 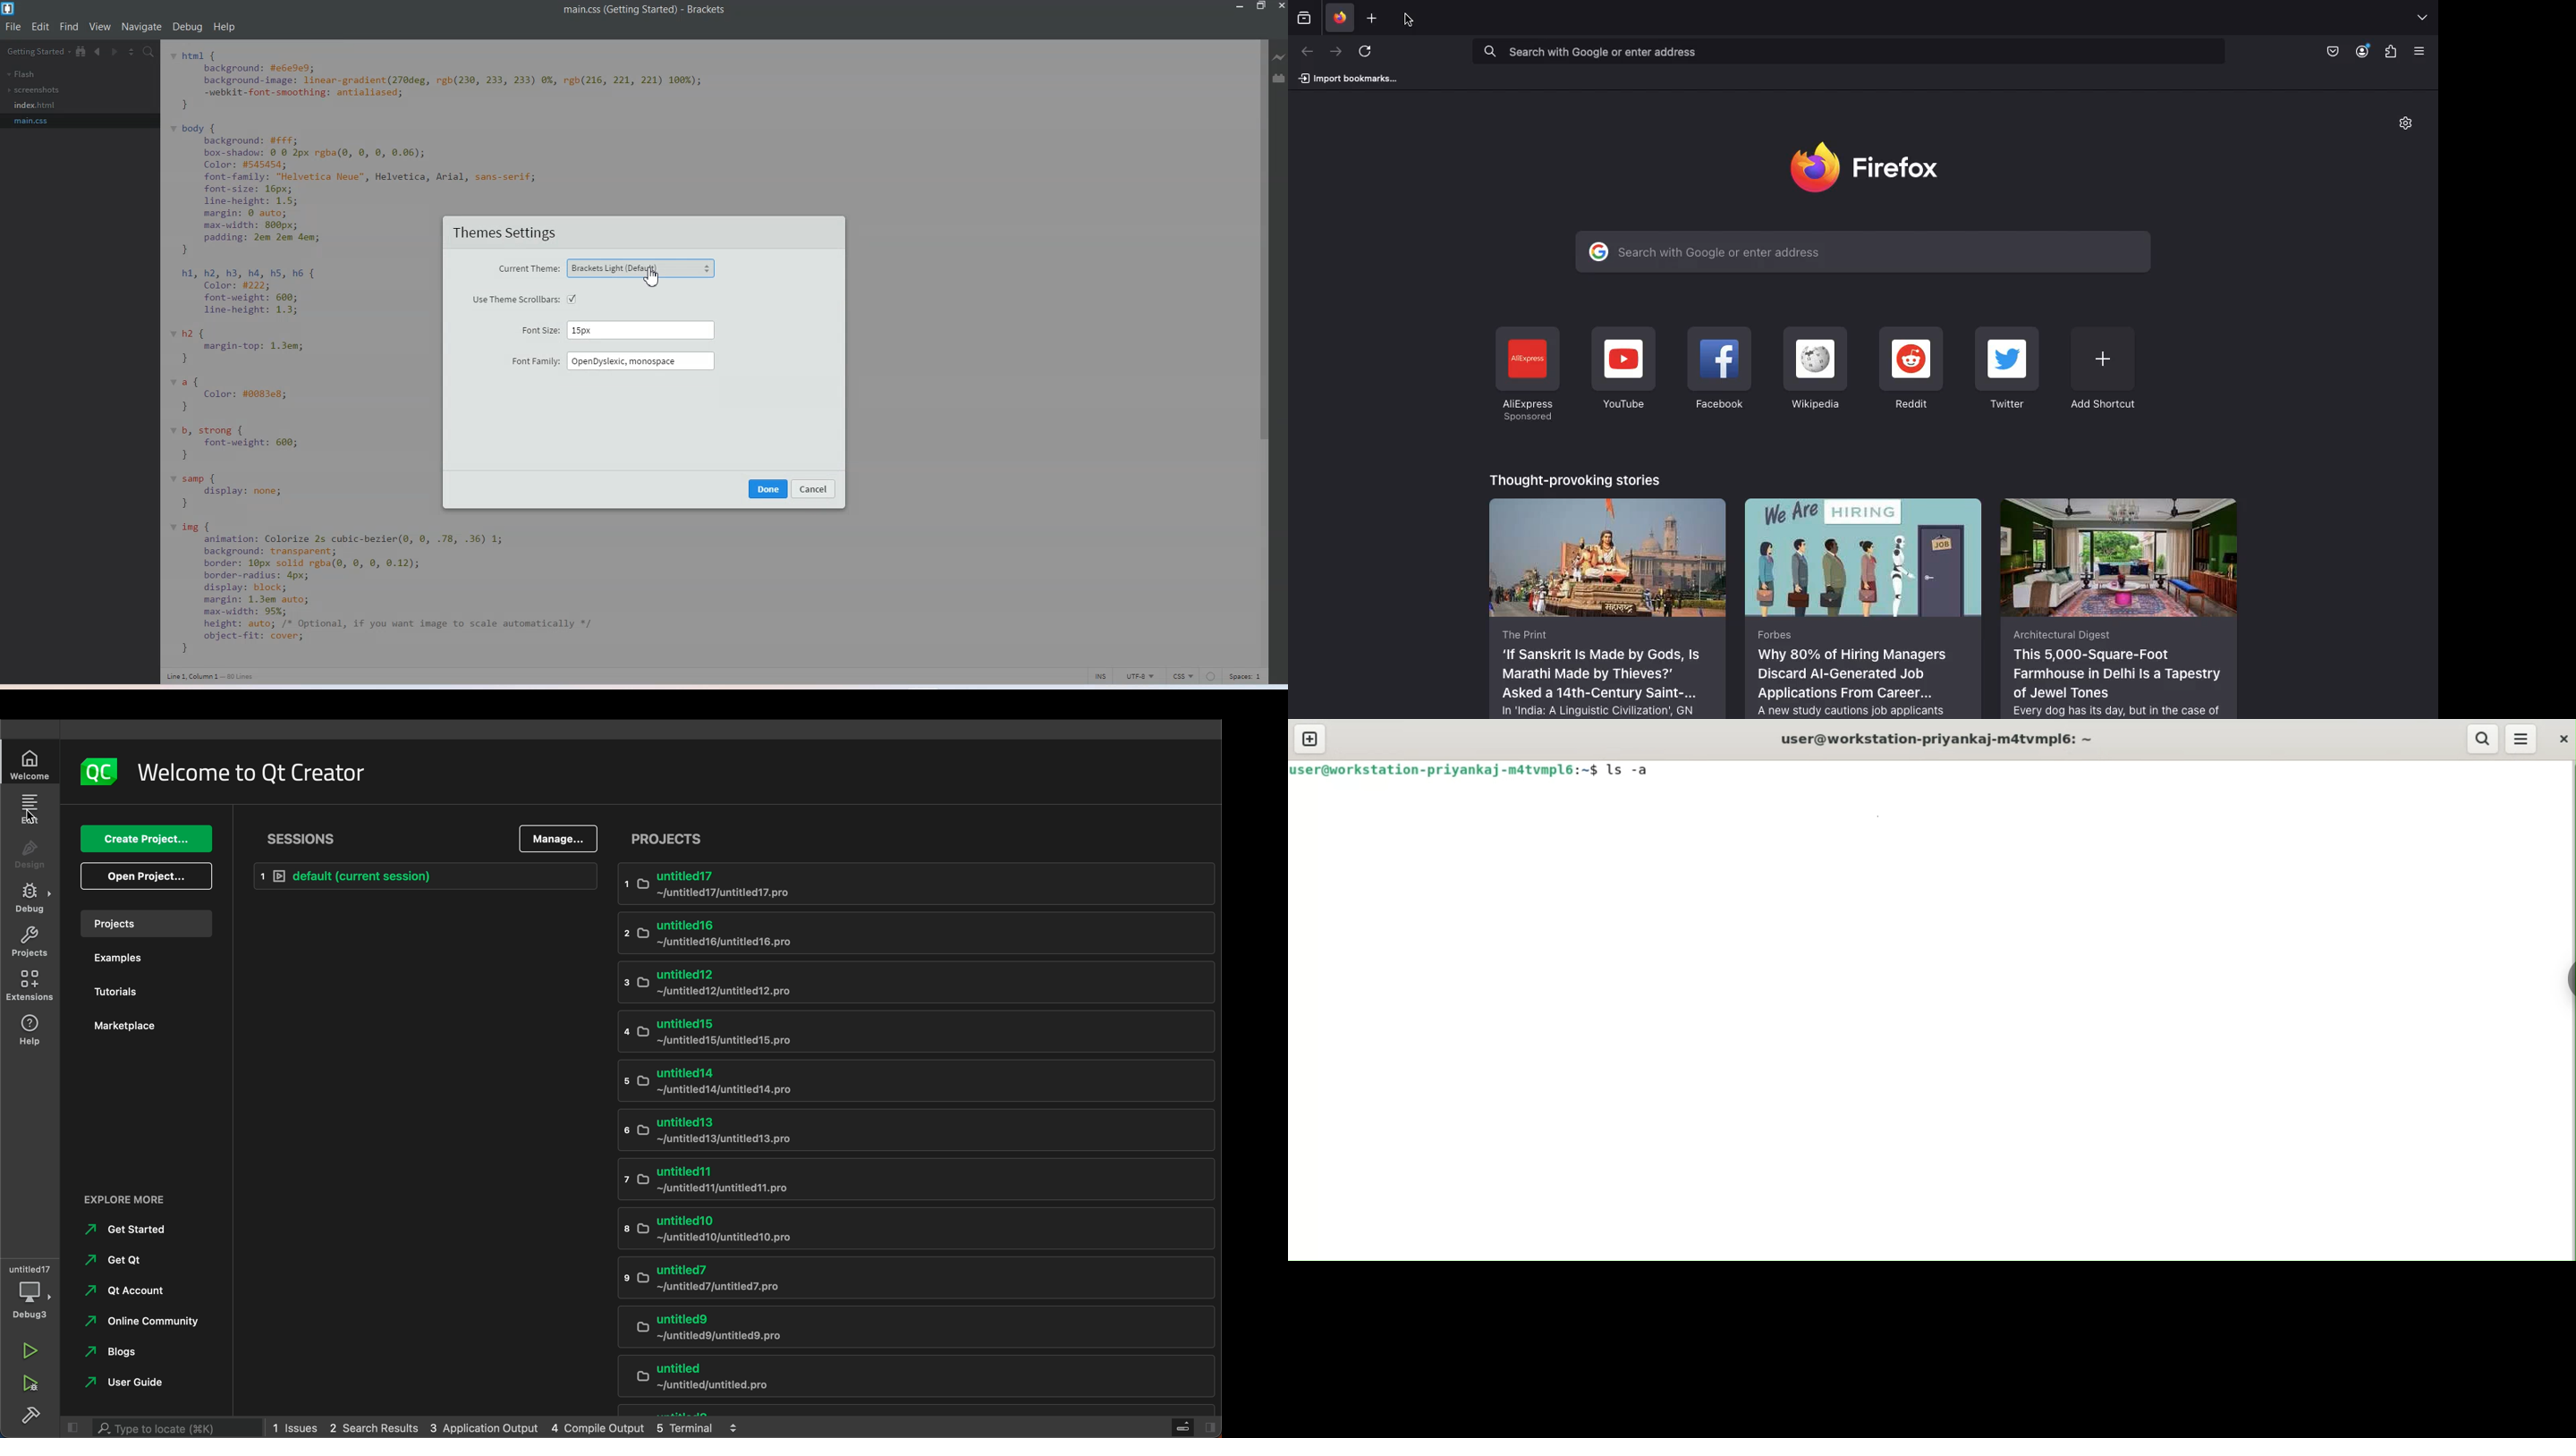 What do you see at coordinates (1280, 56) in the screenshot?
I see `Live preview` at bounding box center [1280, 56].